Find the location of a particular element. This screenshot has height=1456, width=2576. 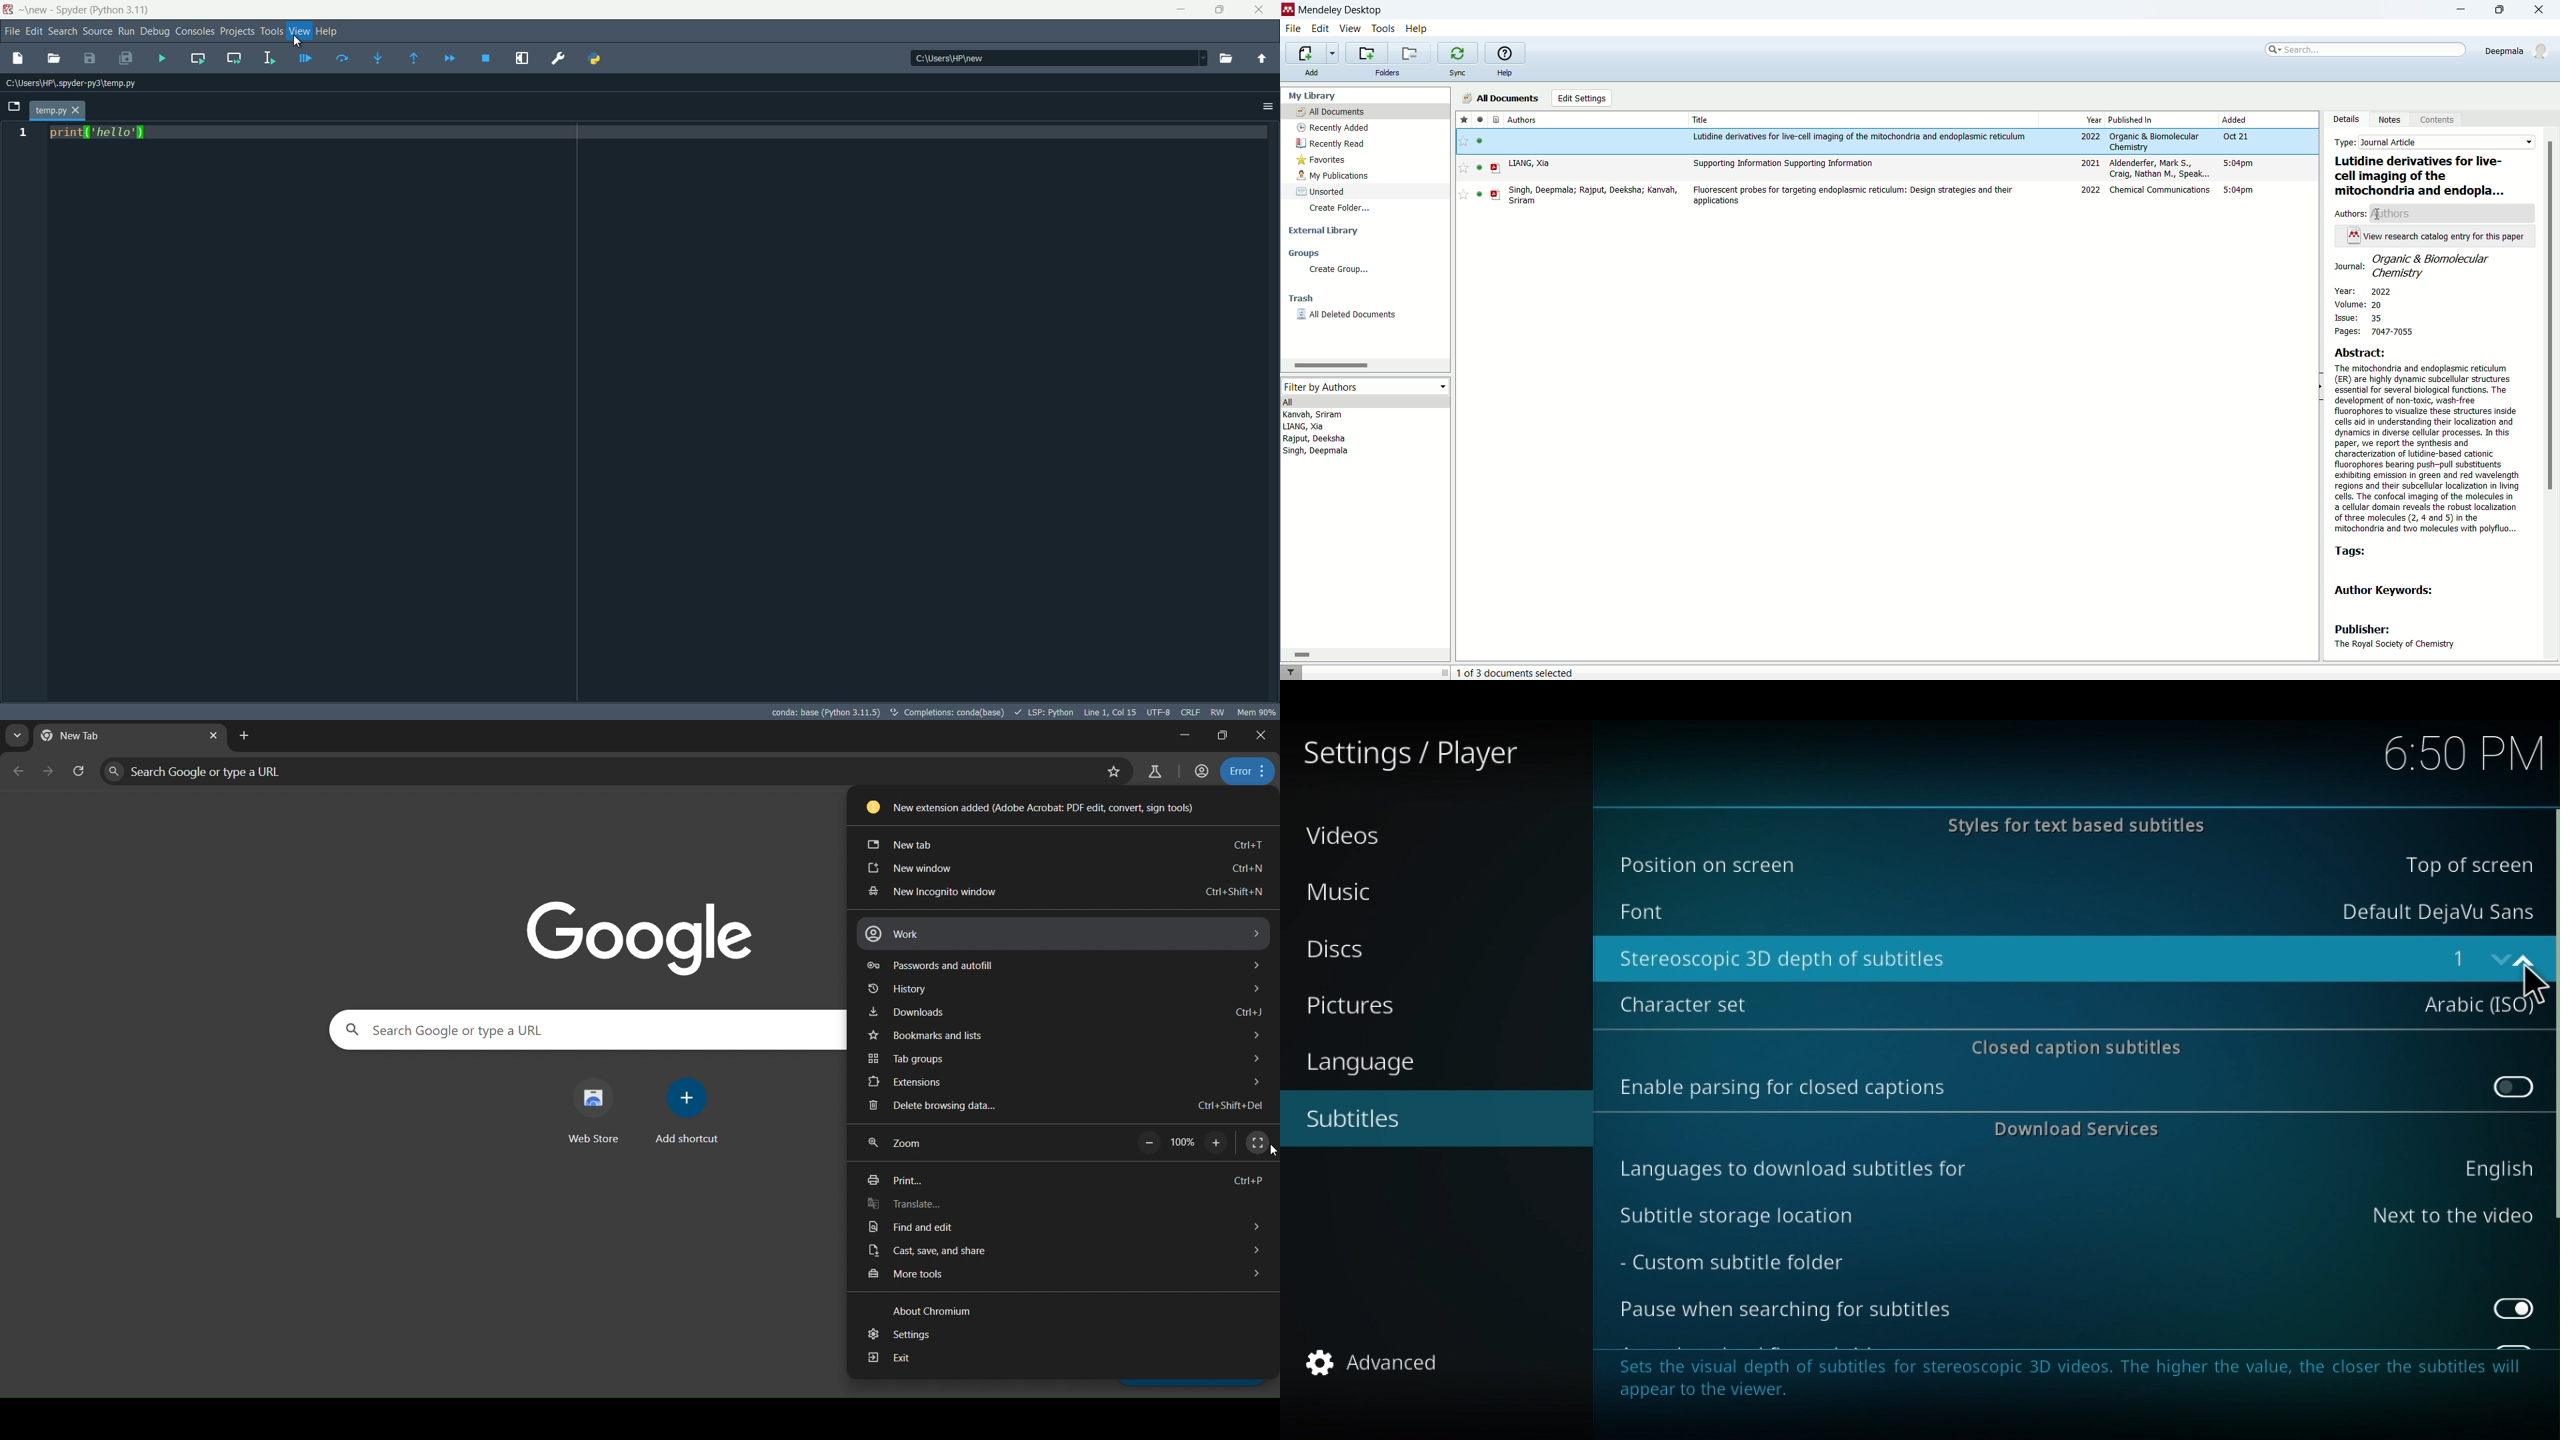

run selection is located at coordinates (269, 59).